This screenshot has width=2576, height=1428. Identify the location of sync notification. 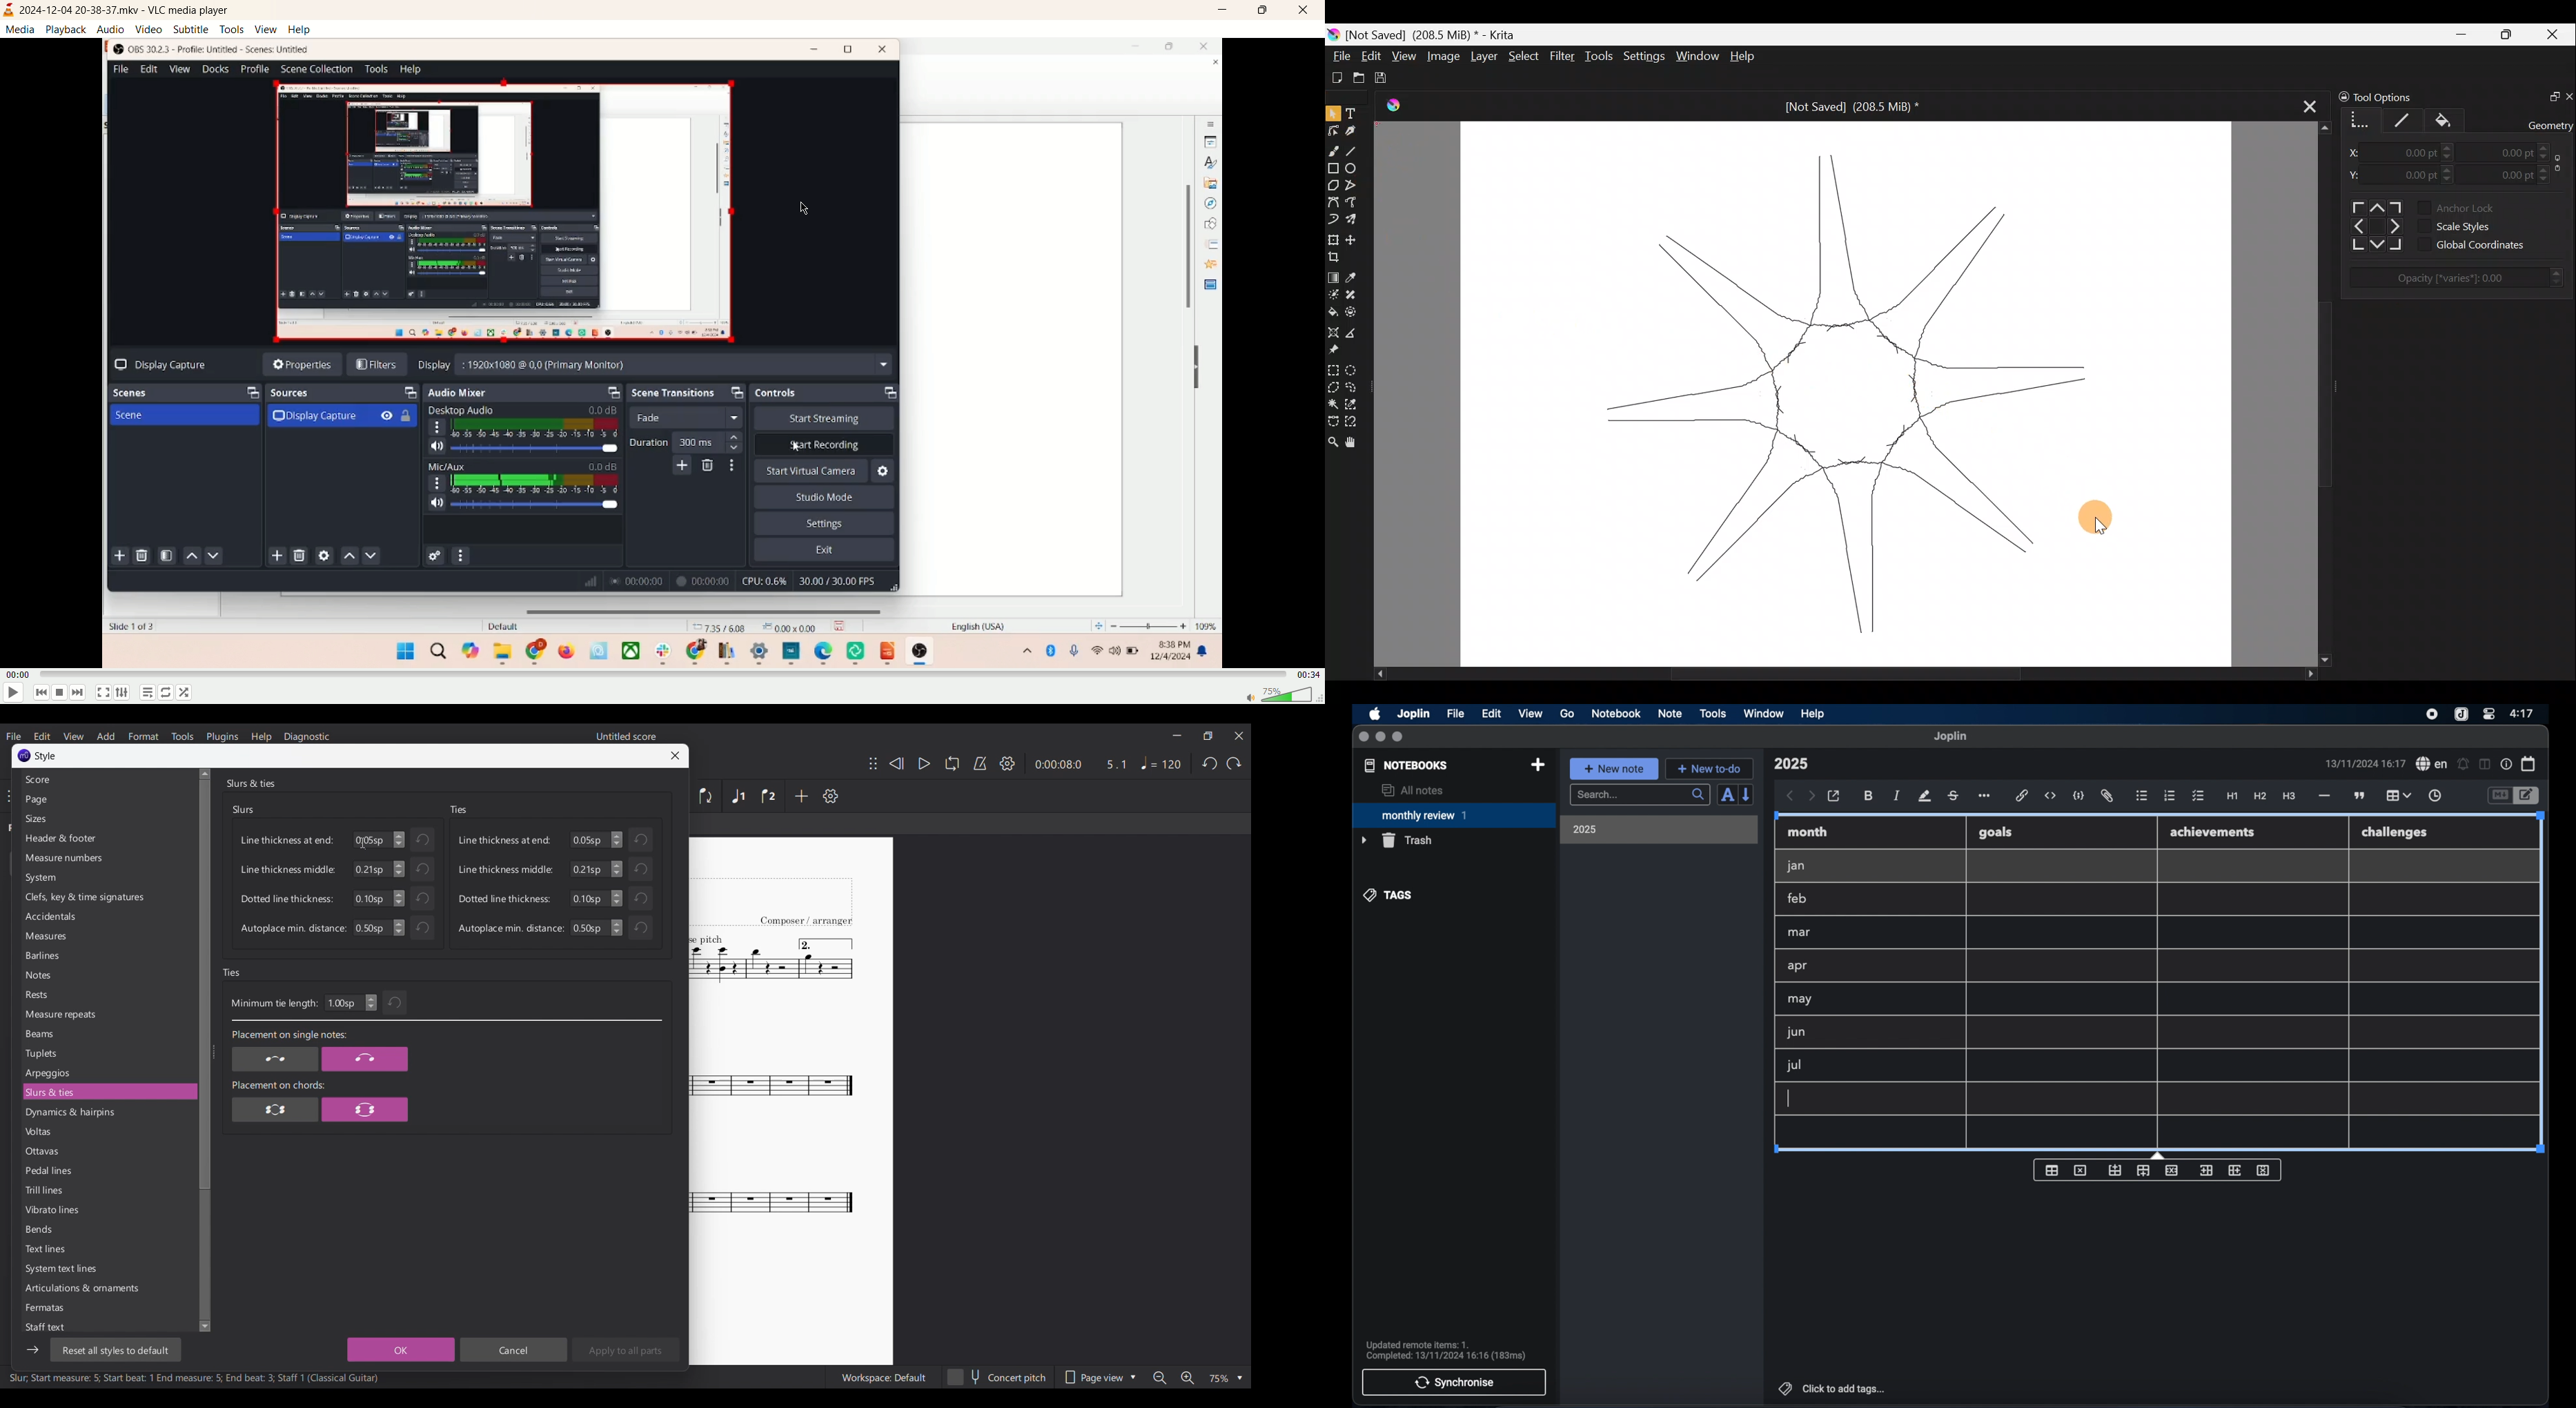
(1446, 1351).